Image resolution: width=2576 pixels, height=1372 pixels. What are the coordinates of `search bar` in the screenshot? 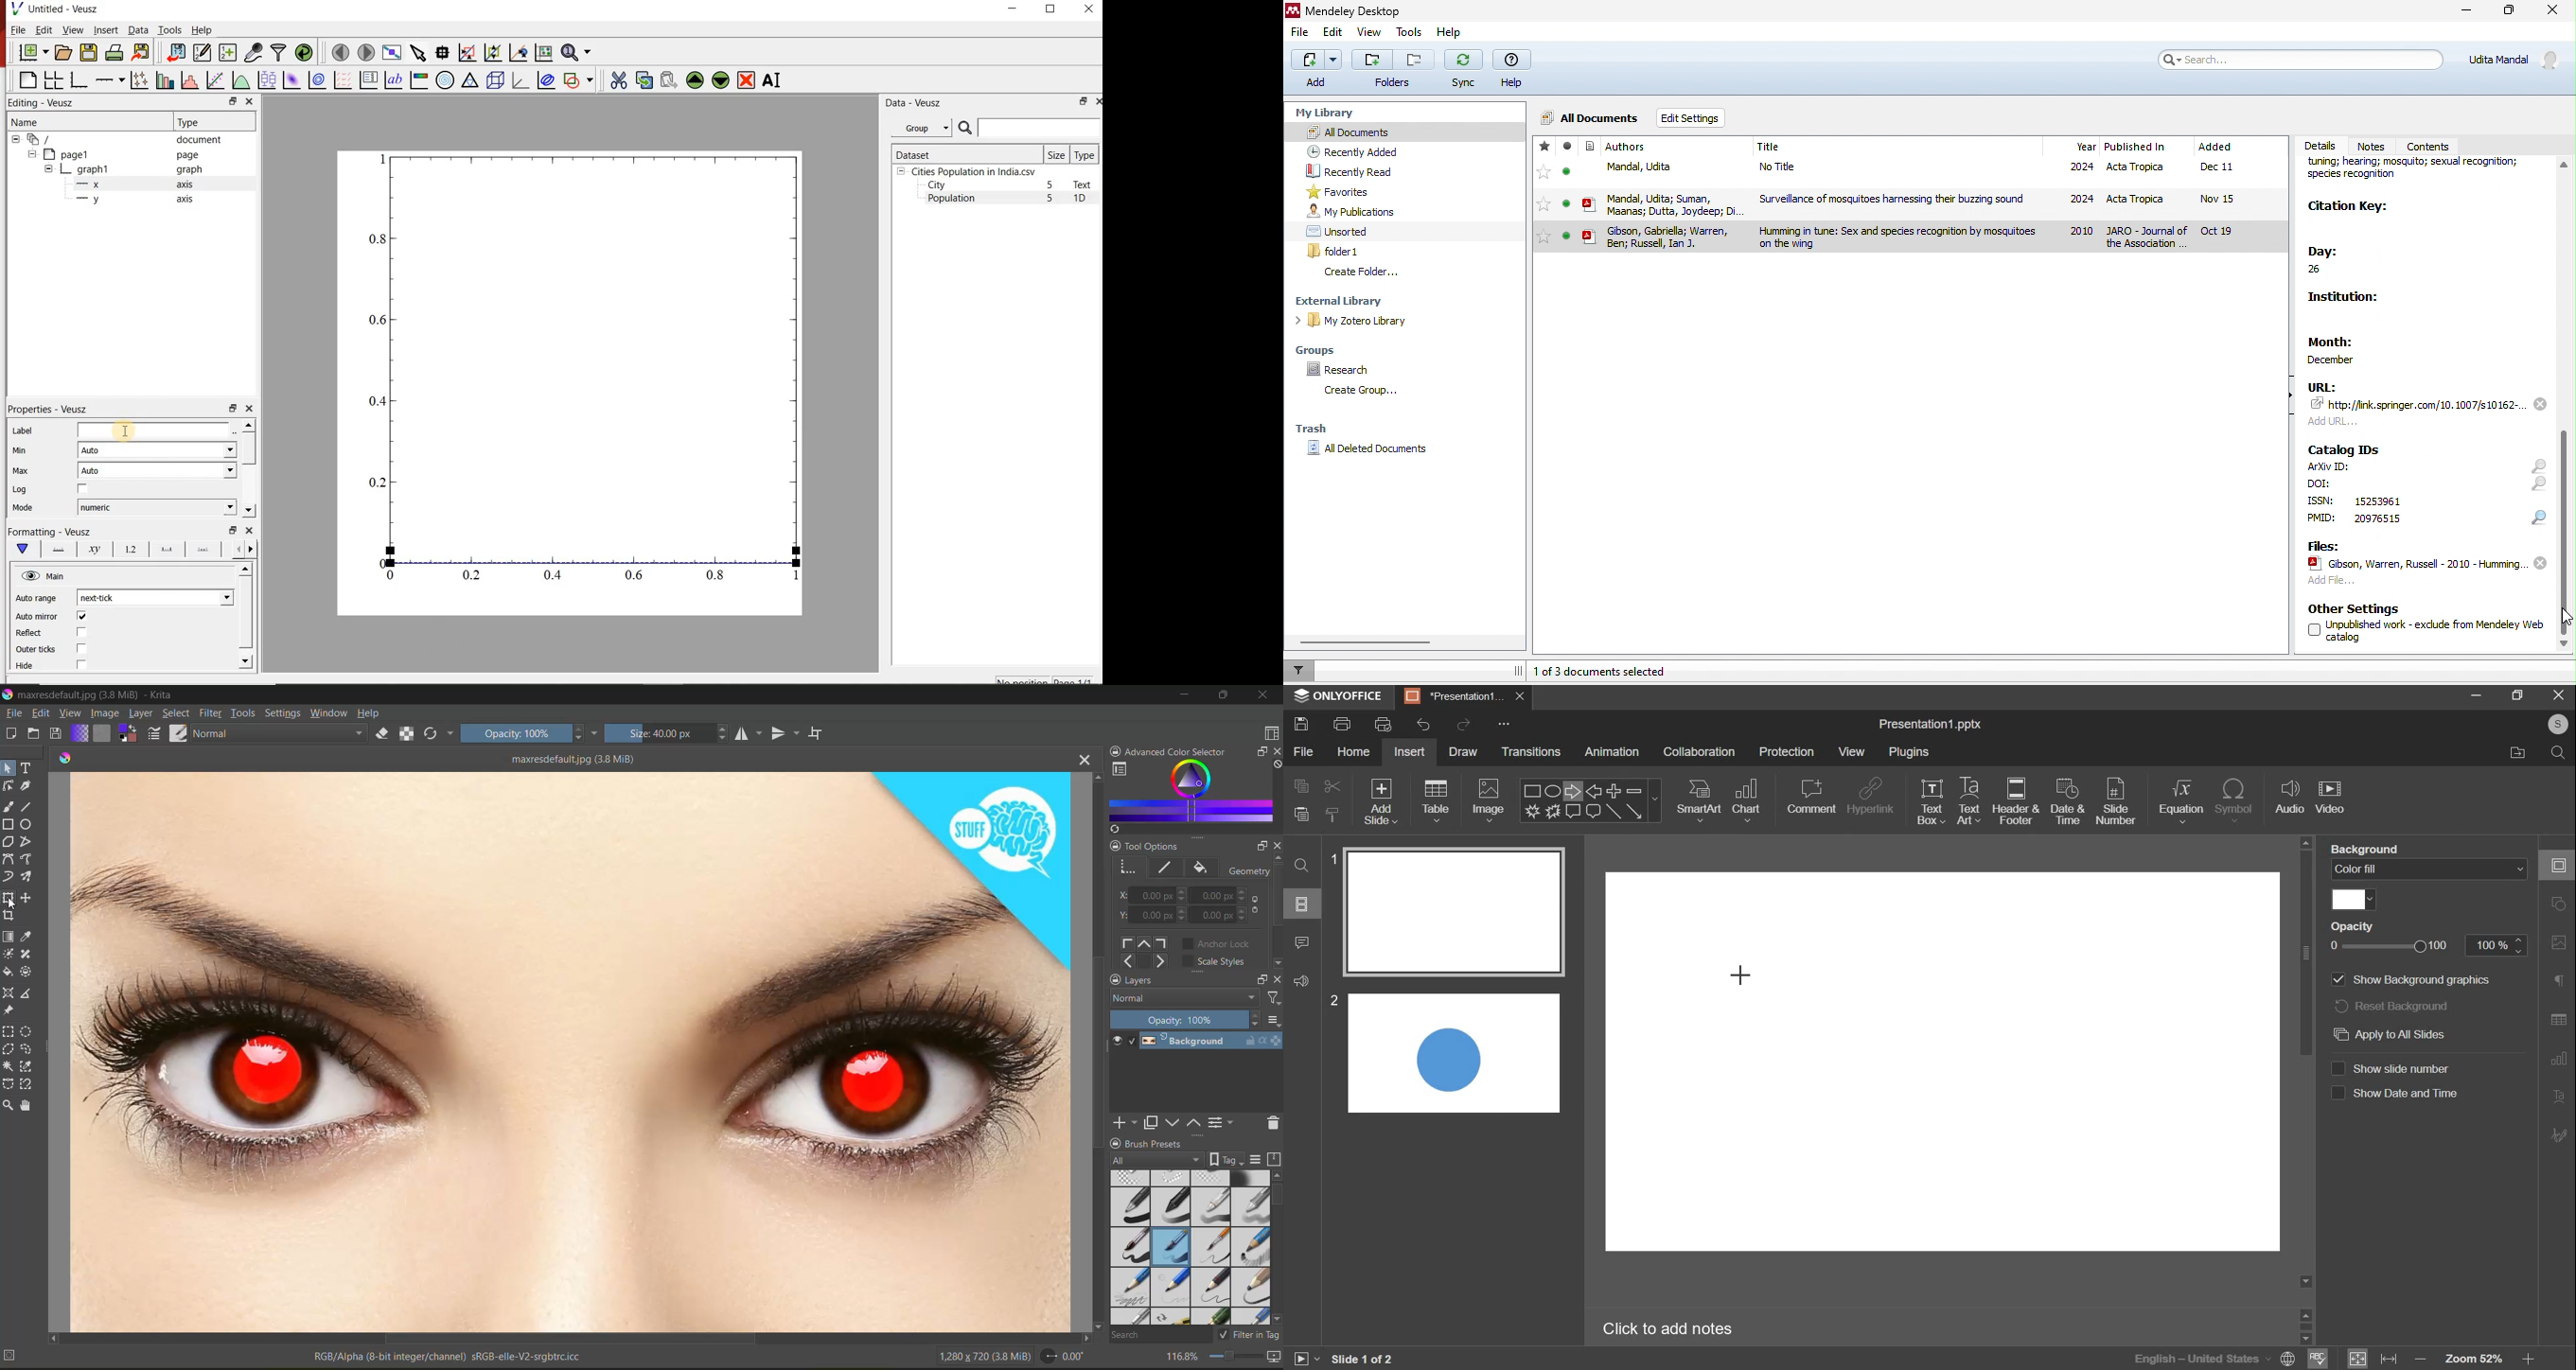 It's located at (2302, 59).